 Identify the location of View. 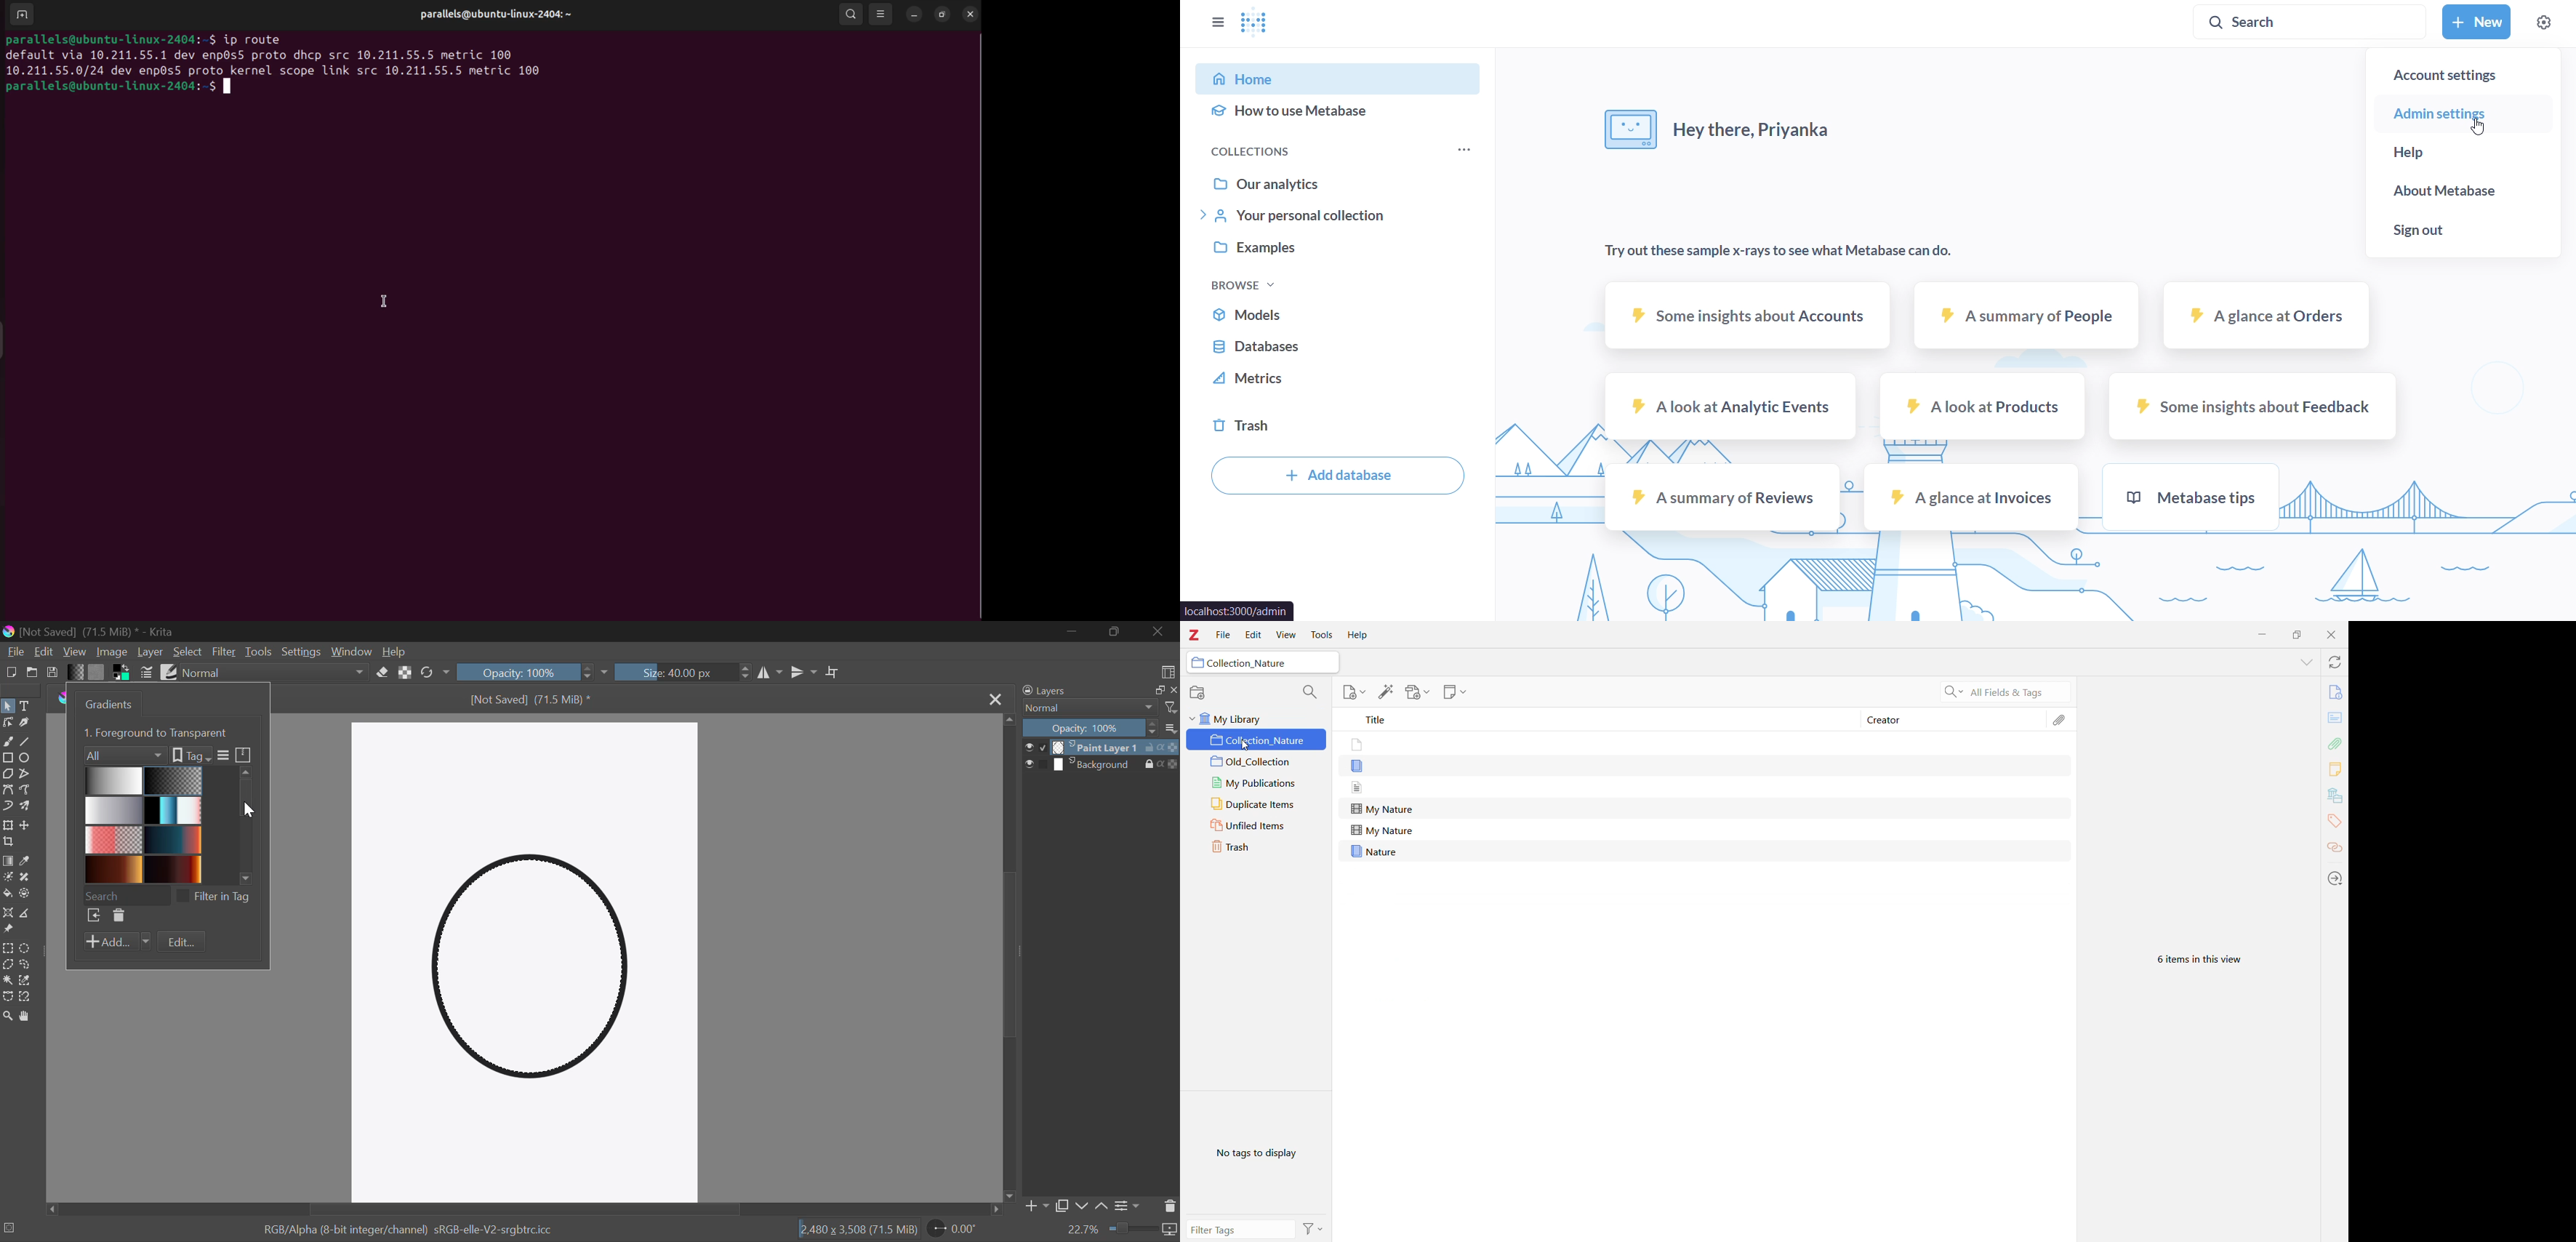
(1286, 636).